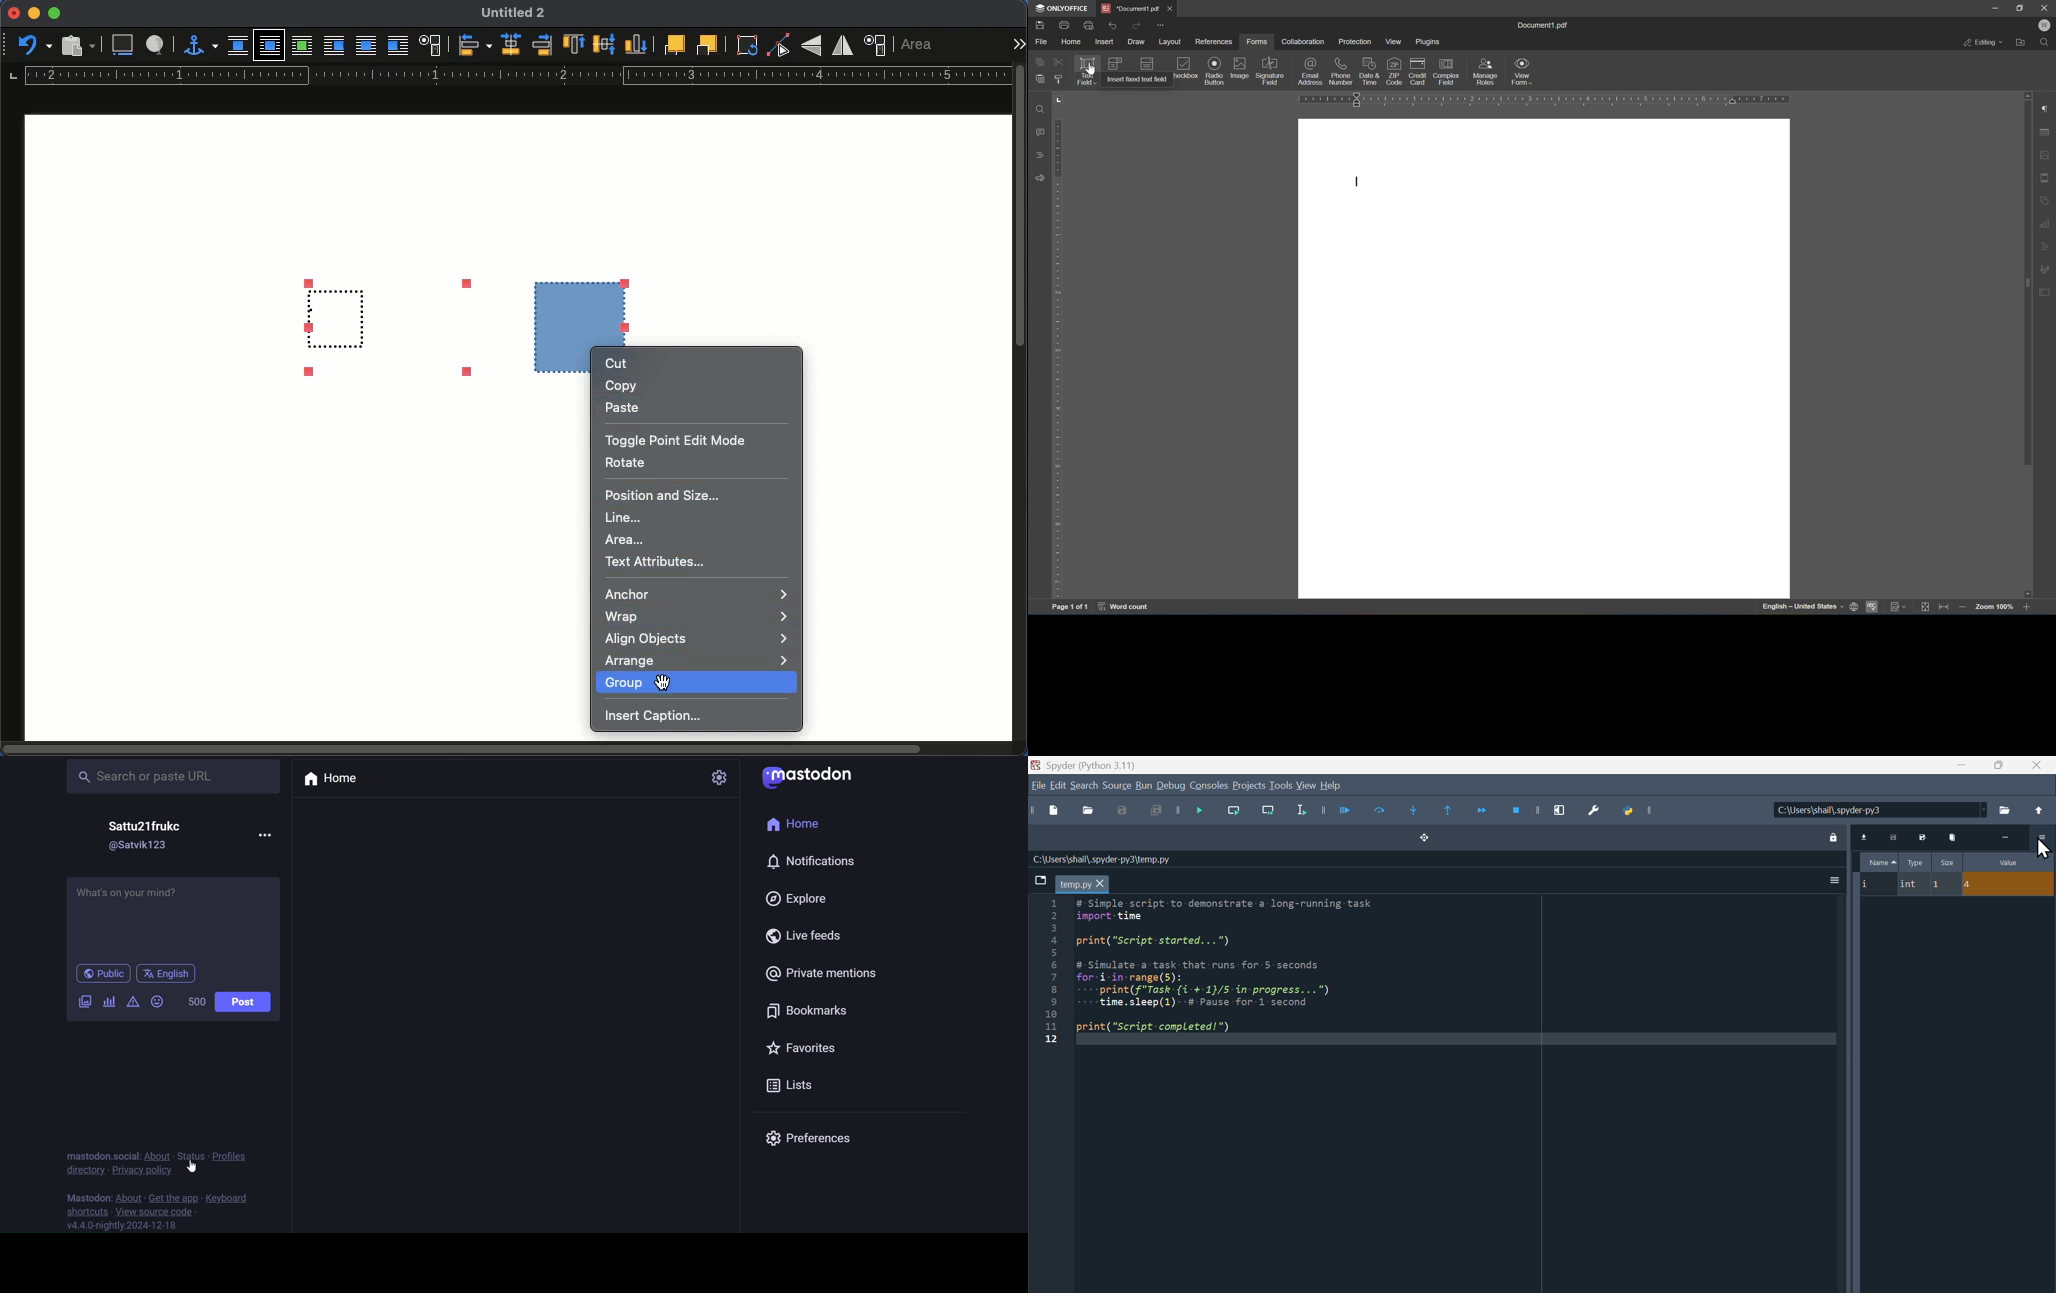 The height and width of the screenshot is (1316, 2072). I want to click on get the app, so click(173, 1197).